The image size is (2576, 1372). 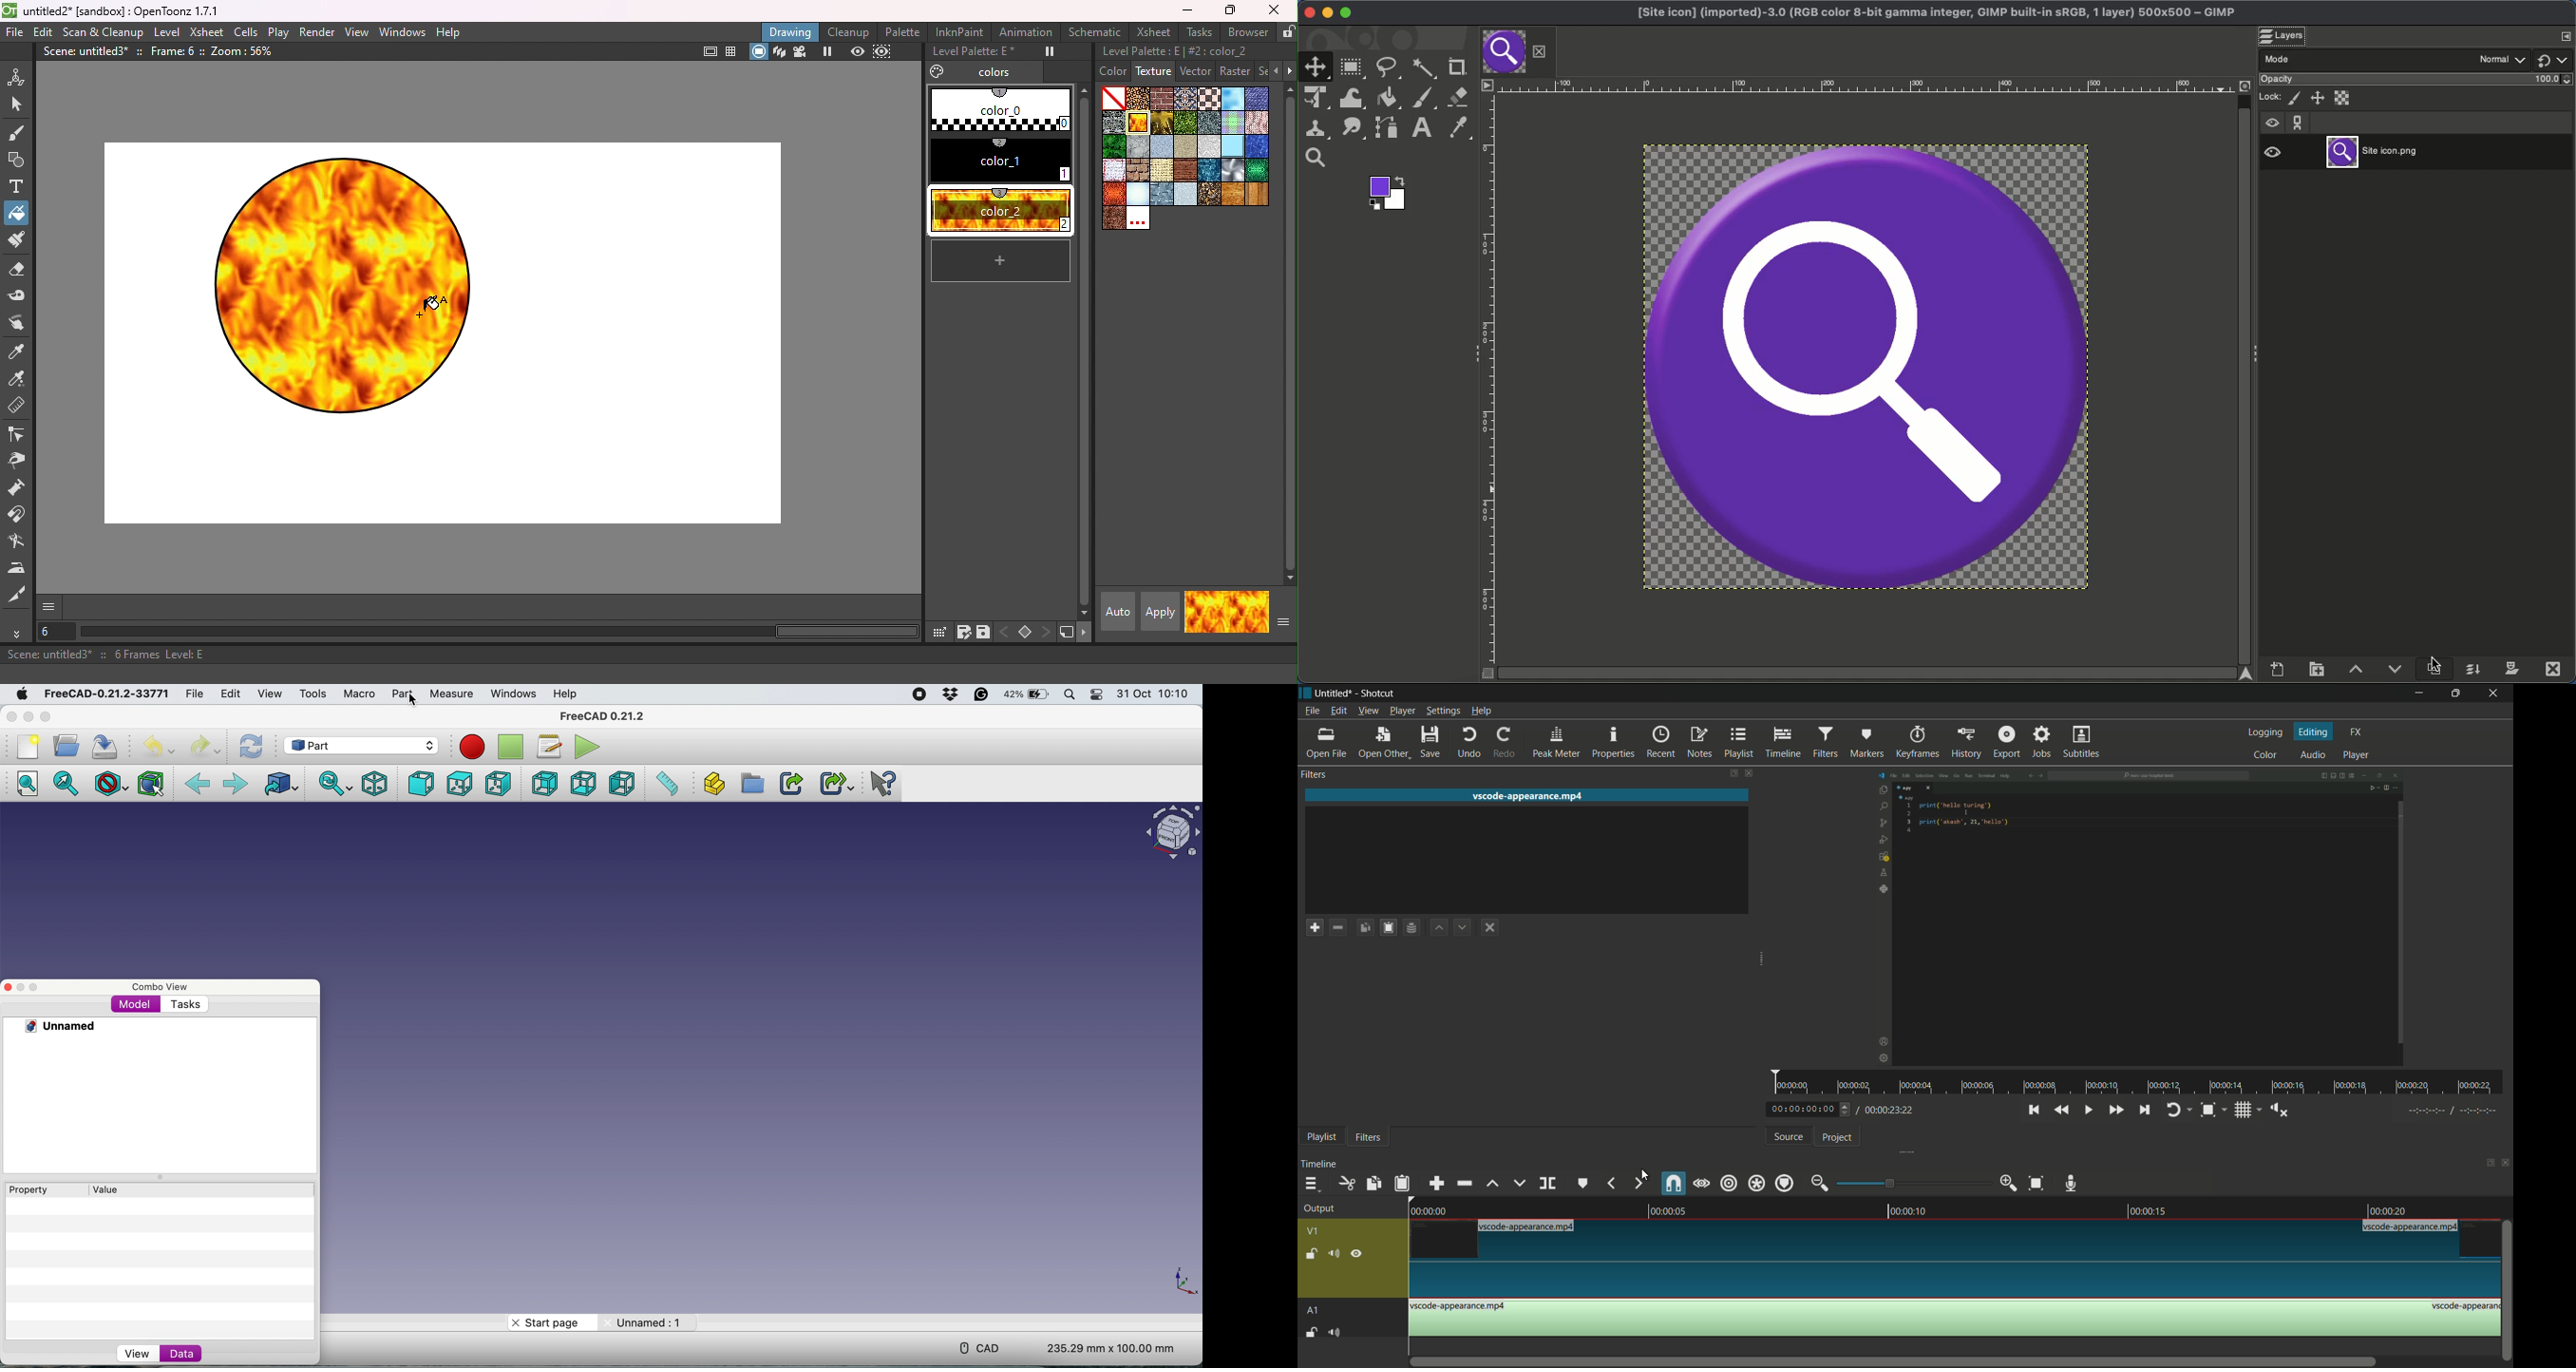 What do you see at coordinates (2062, 1110) in the screenshot?
I see `quickly play backward` at bounding box center [2062, 1110].